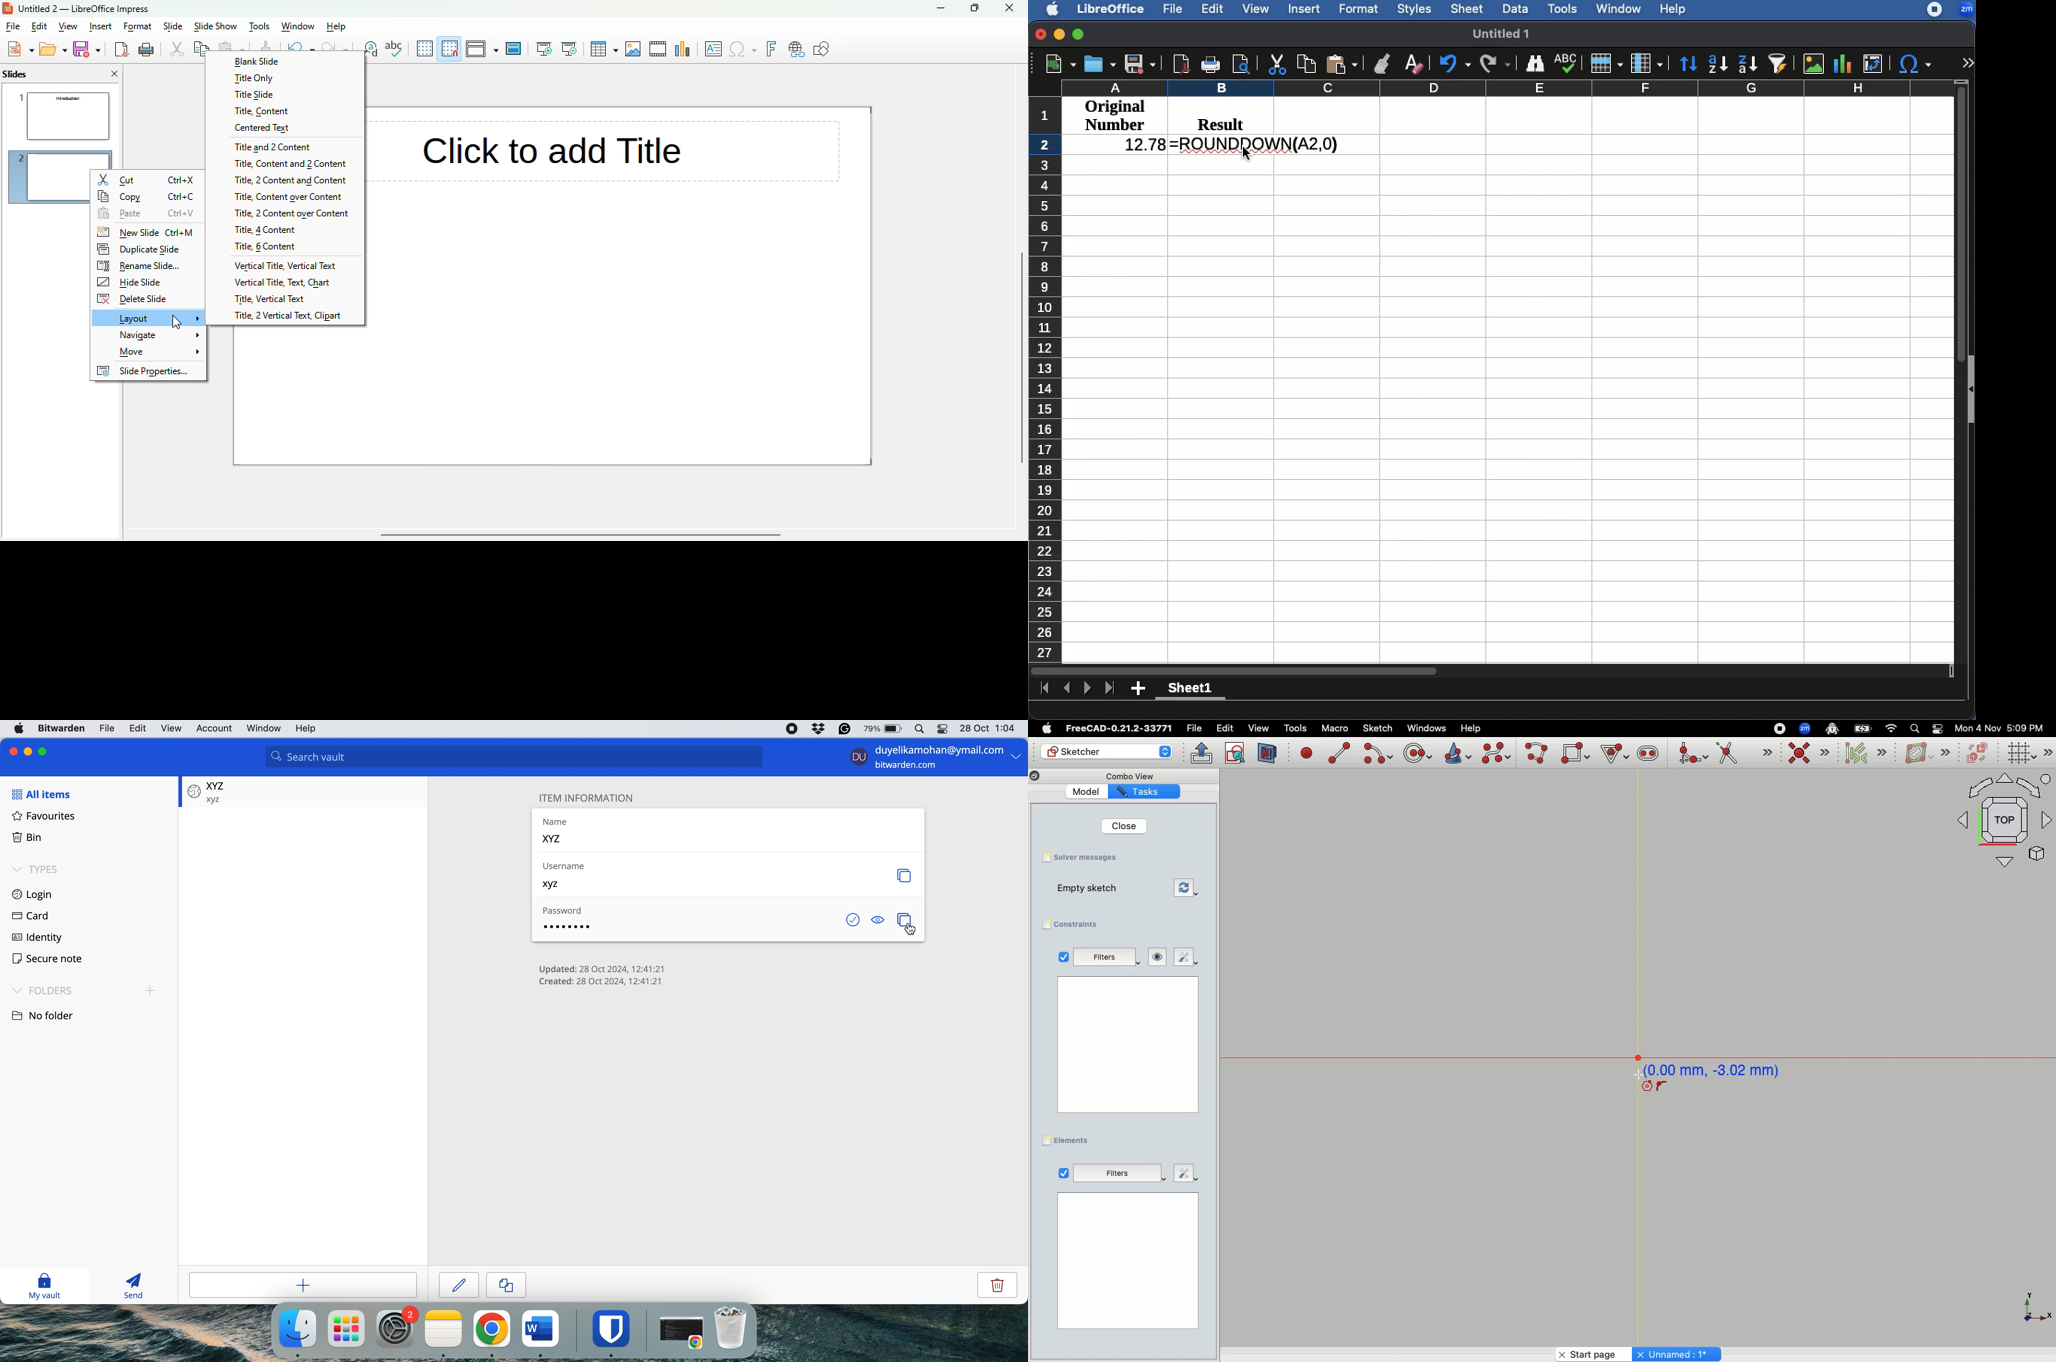  Describe the element at coordinates (374, 49) in the screenshot. I see `find and replace` at that location.